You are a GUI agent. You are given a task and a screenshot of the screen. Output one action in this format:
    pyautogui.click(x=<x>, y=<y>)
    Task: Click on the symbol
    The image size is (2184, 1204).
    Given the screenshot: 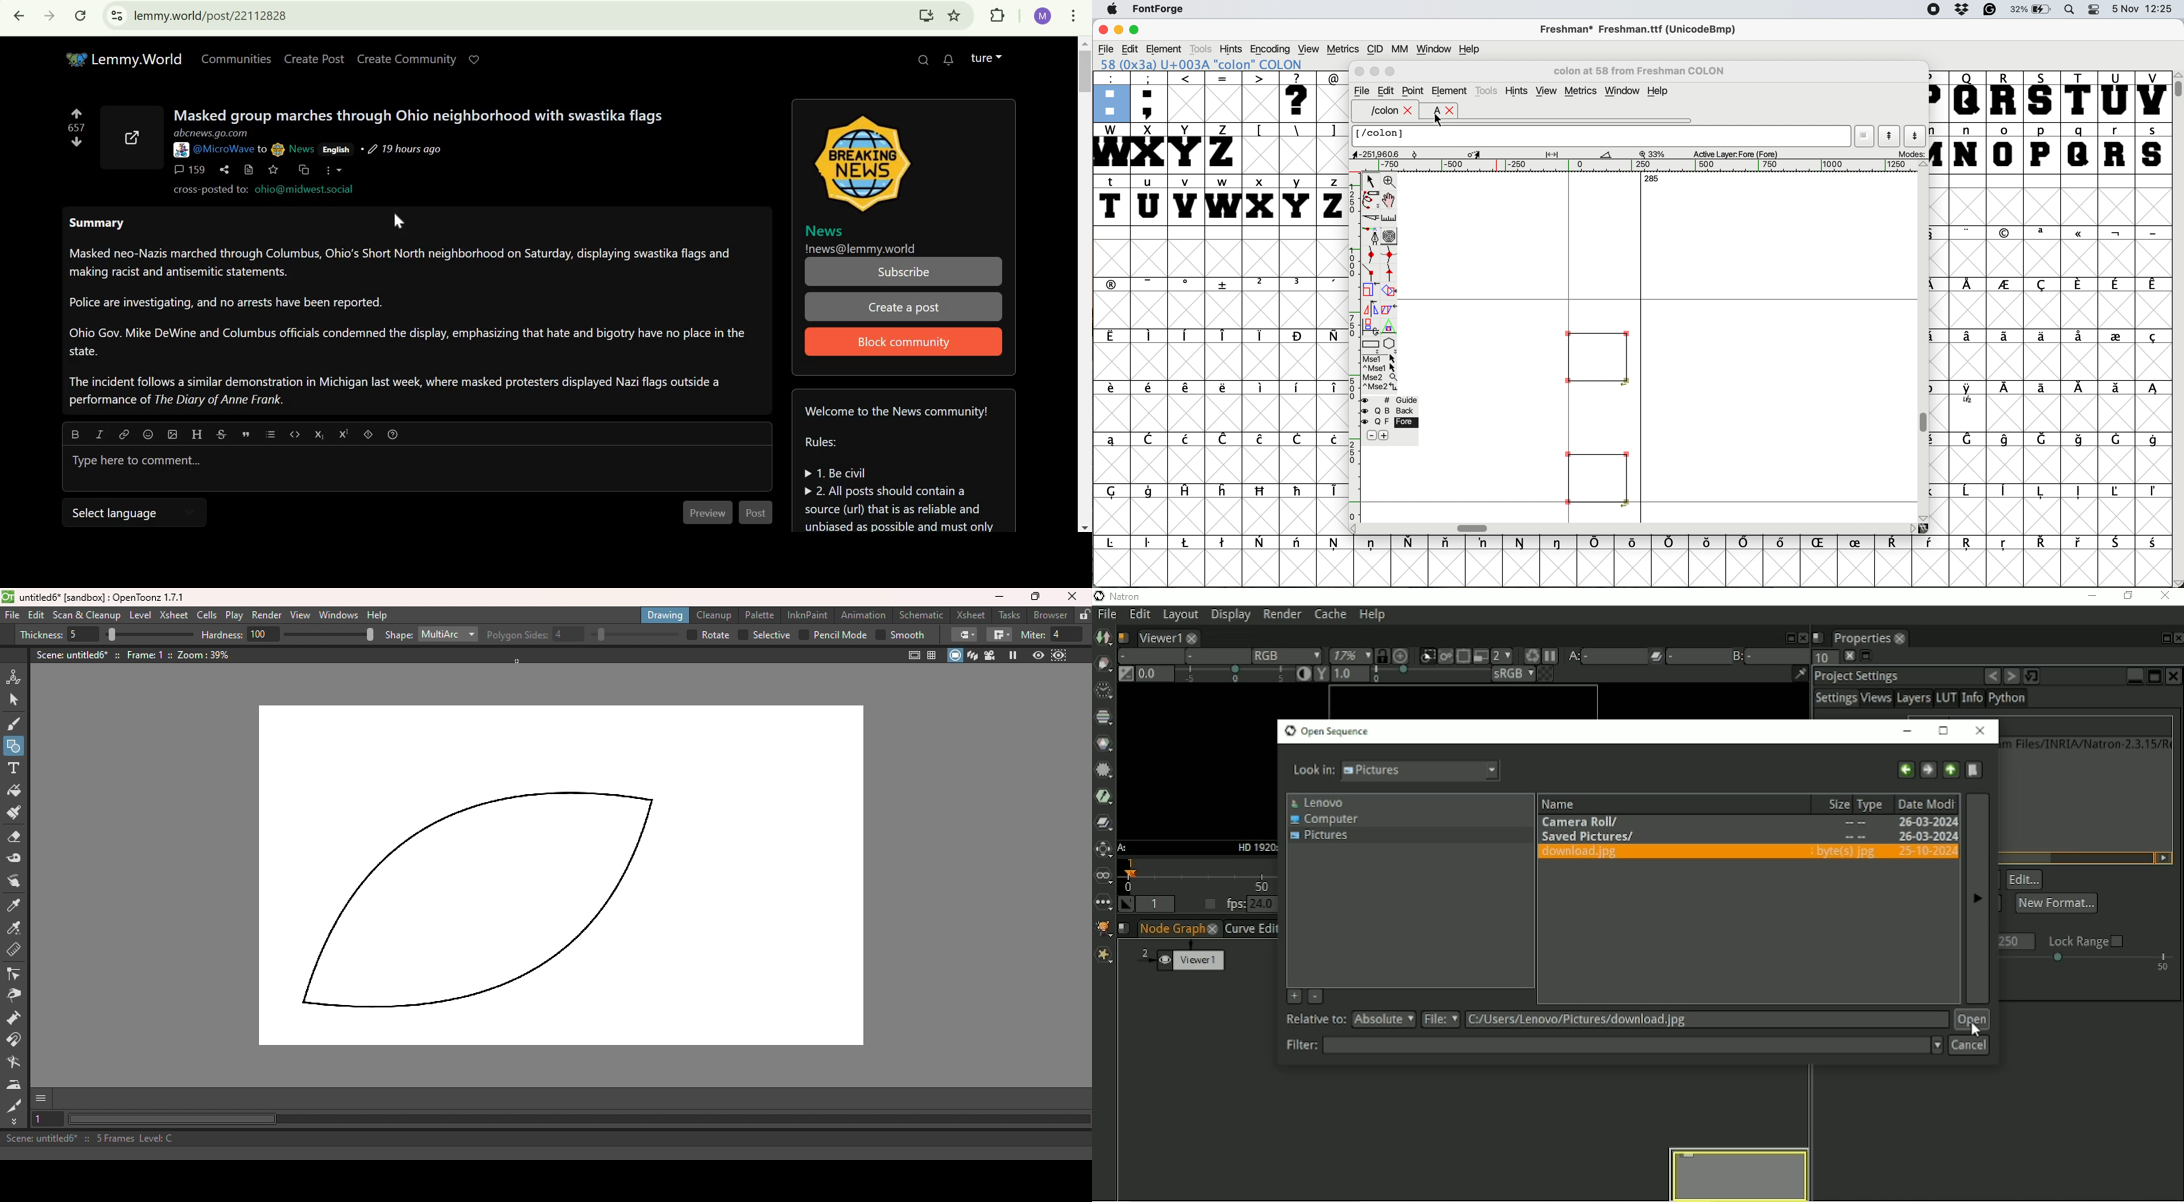 What is the action you would take?
    pyautogui.click(x=1187, y=336)
    